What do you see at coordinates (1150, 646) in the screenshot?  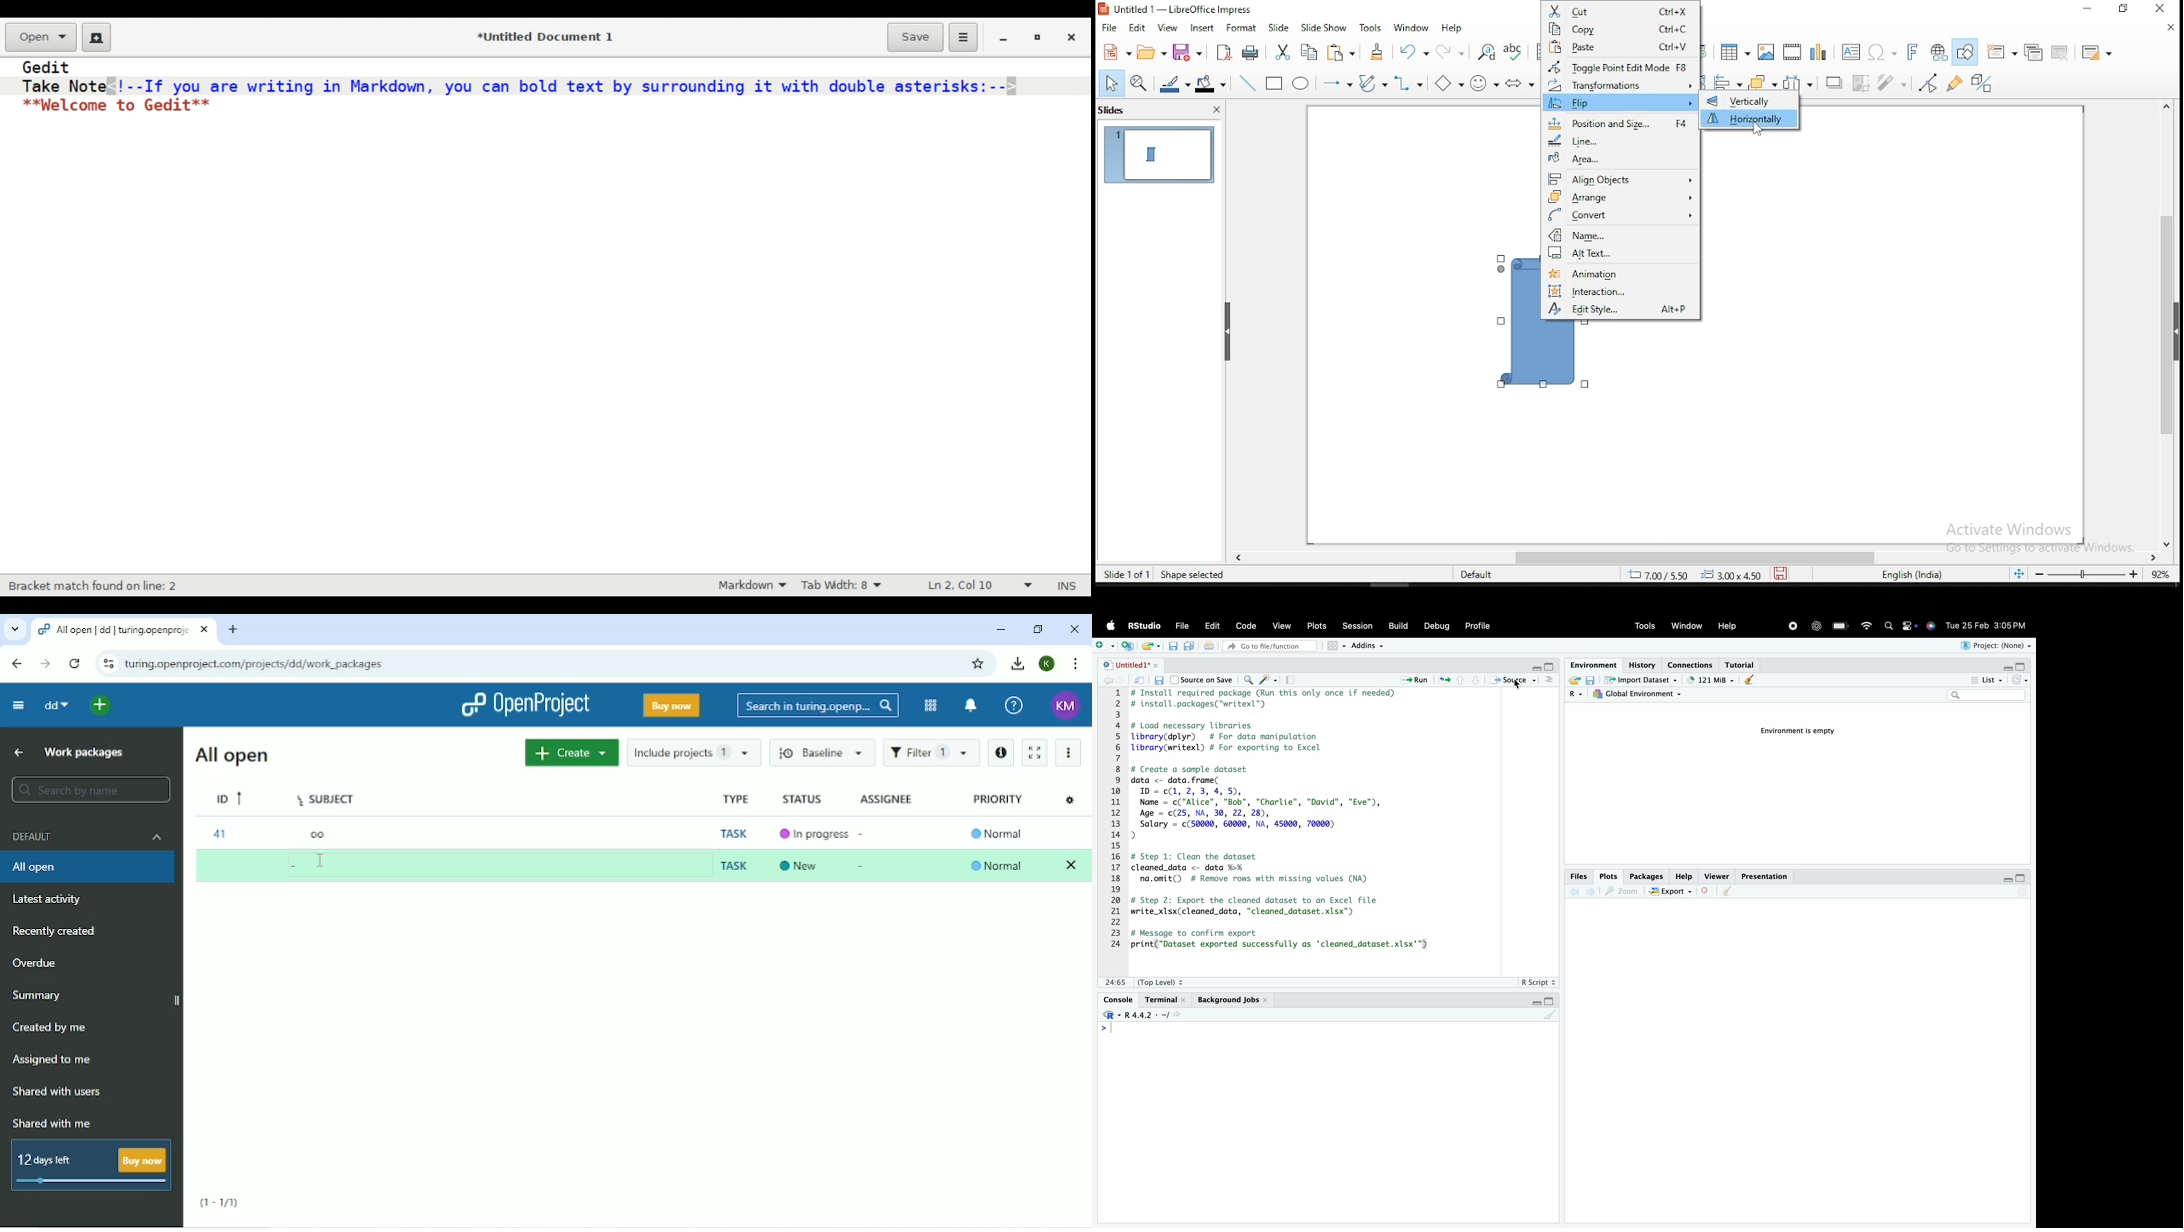 I see `Open an existing file (Ctrl + O)` at bounding box center [1150, 646].